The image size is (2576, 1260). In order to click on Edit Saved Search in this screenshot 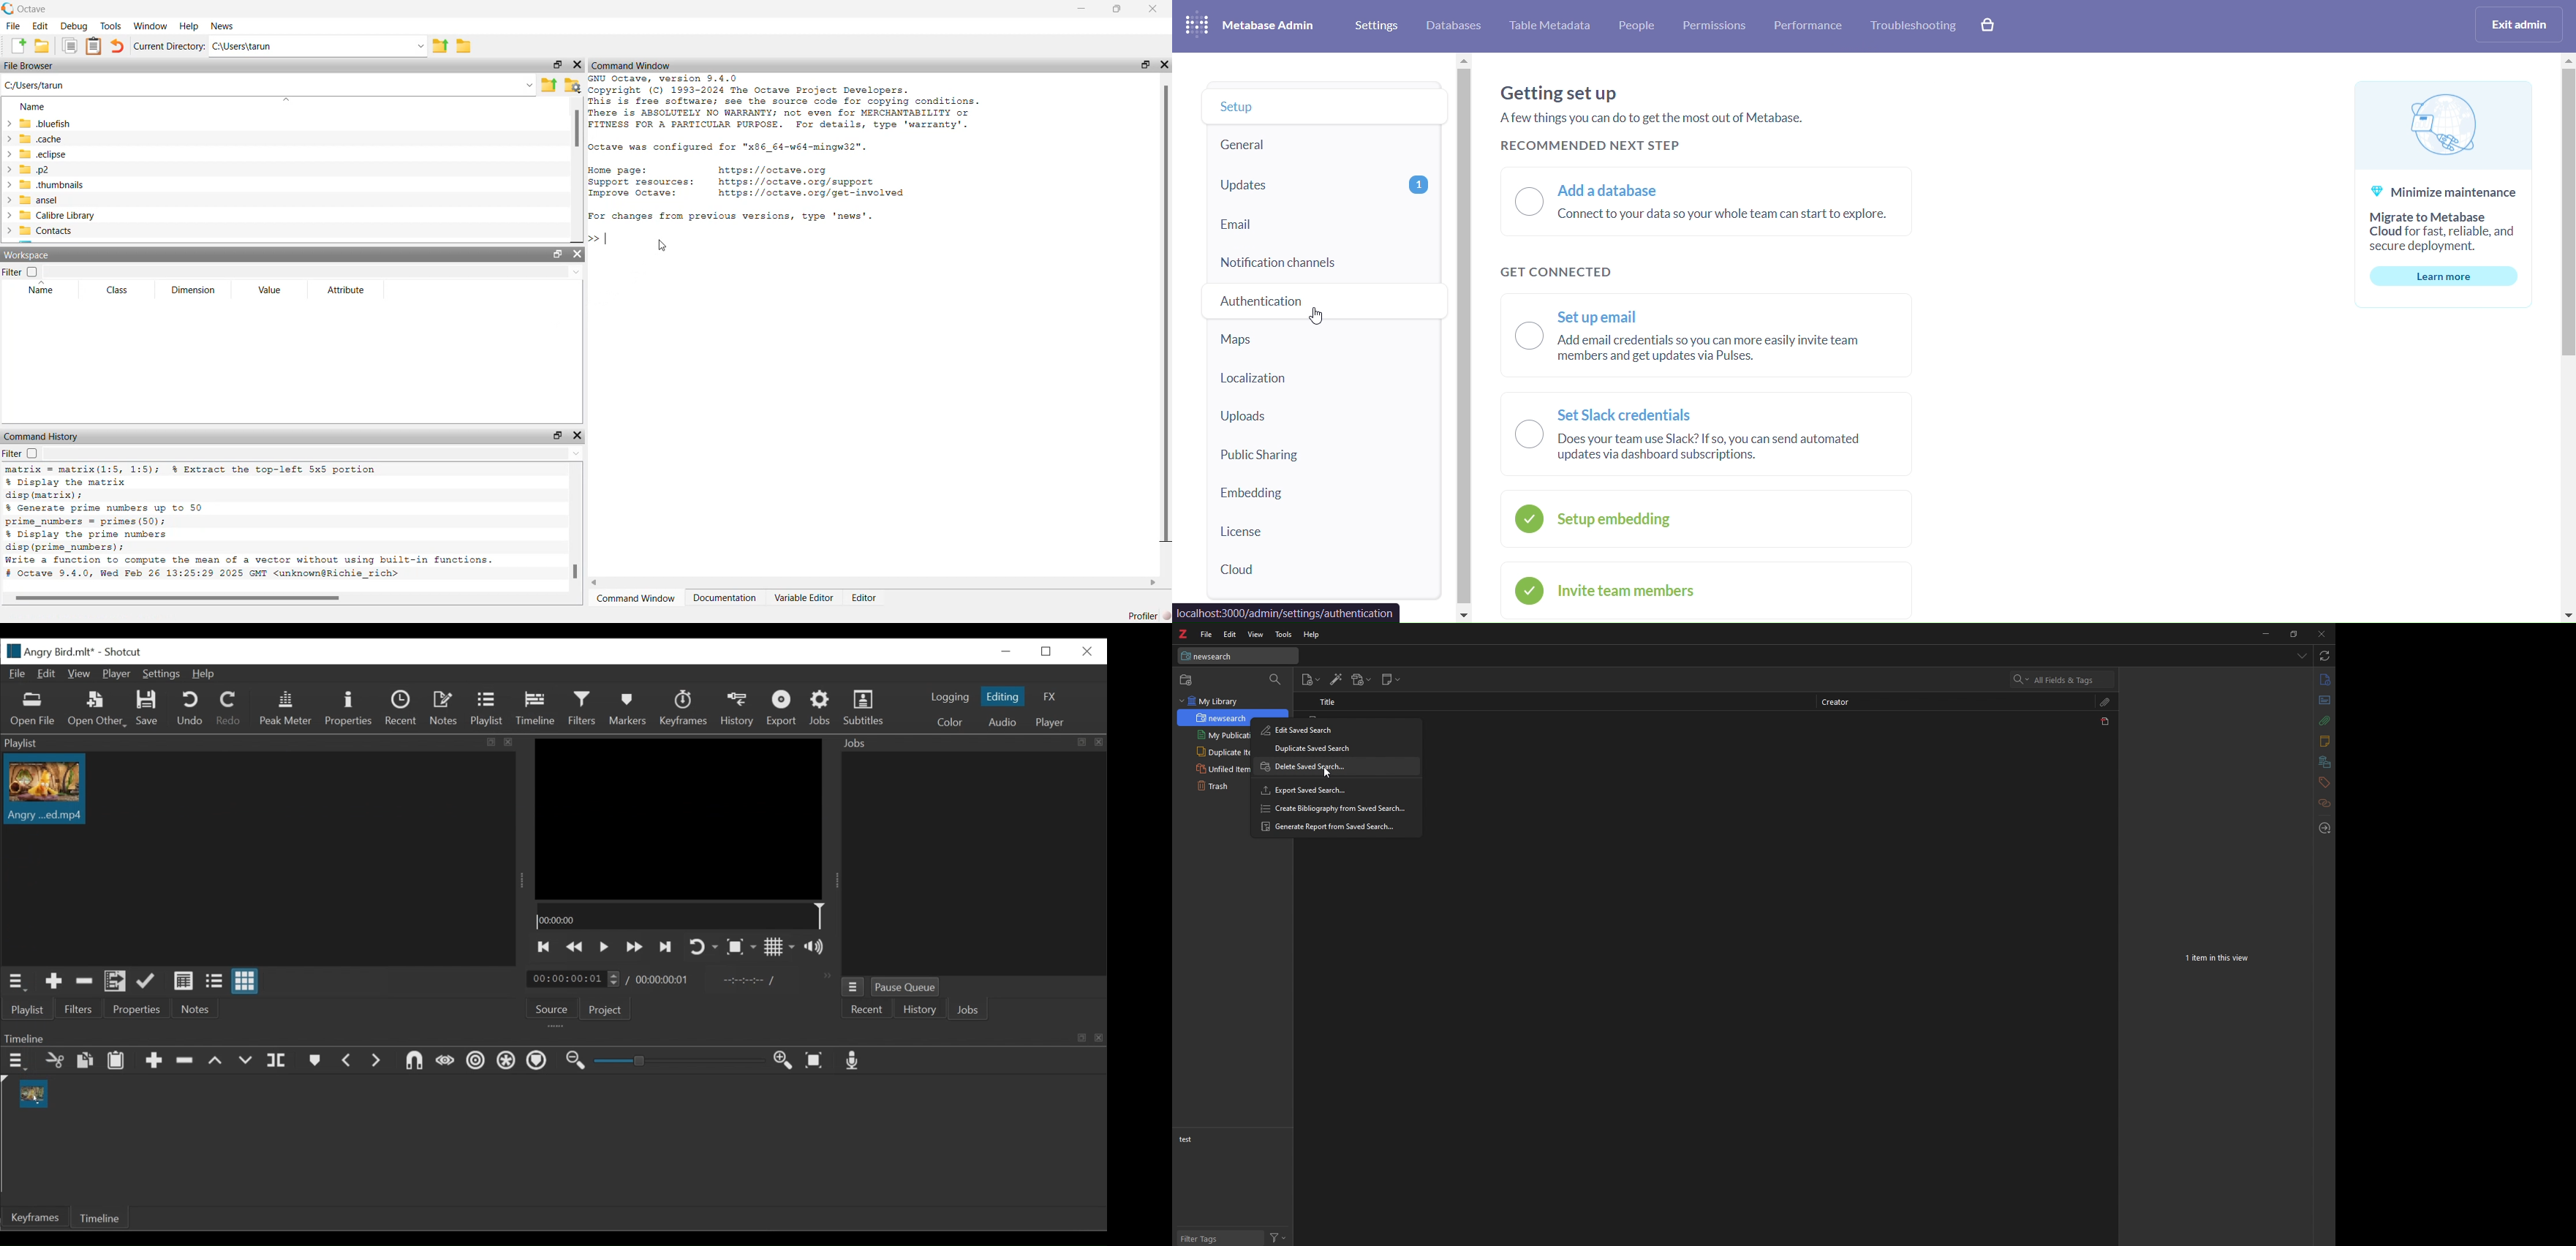, I will do `click(1299, 730)`.